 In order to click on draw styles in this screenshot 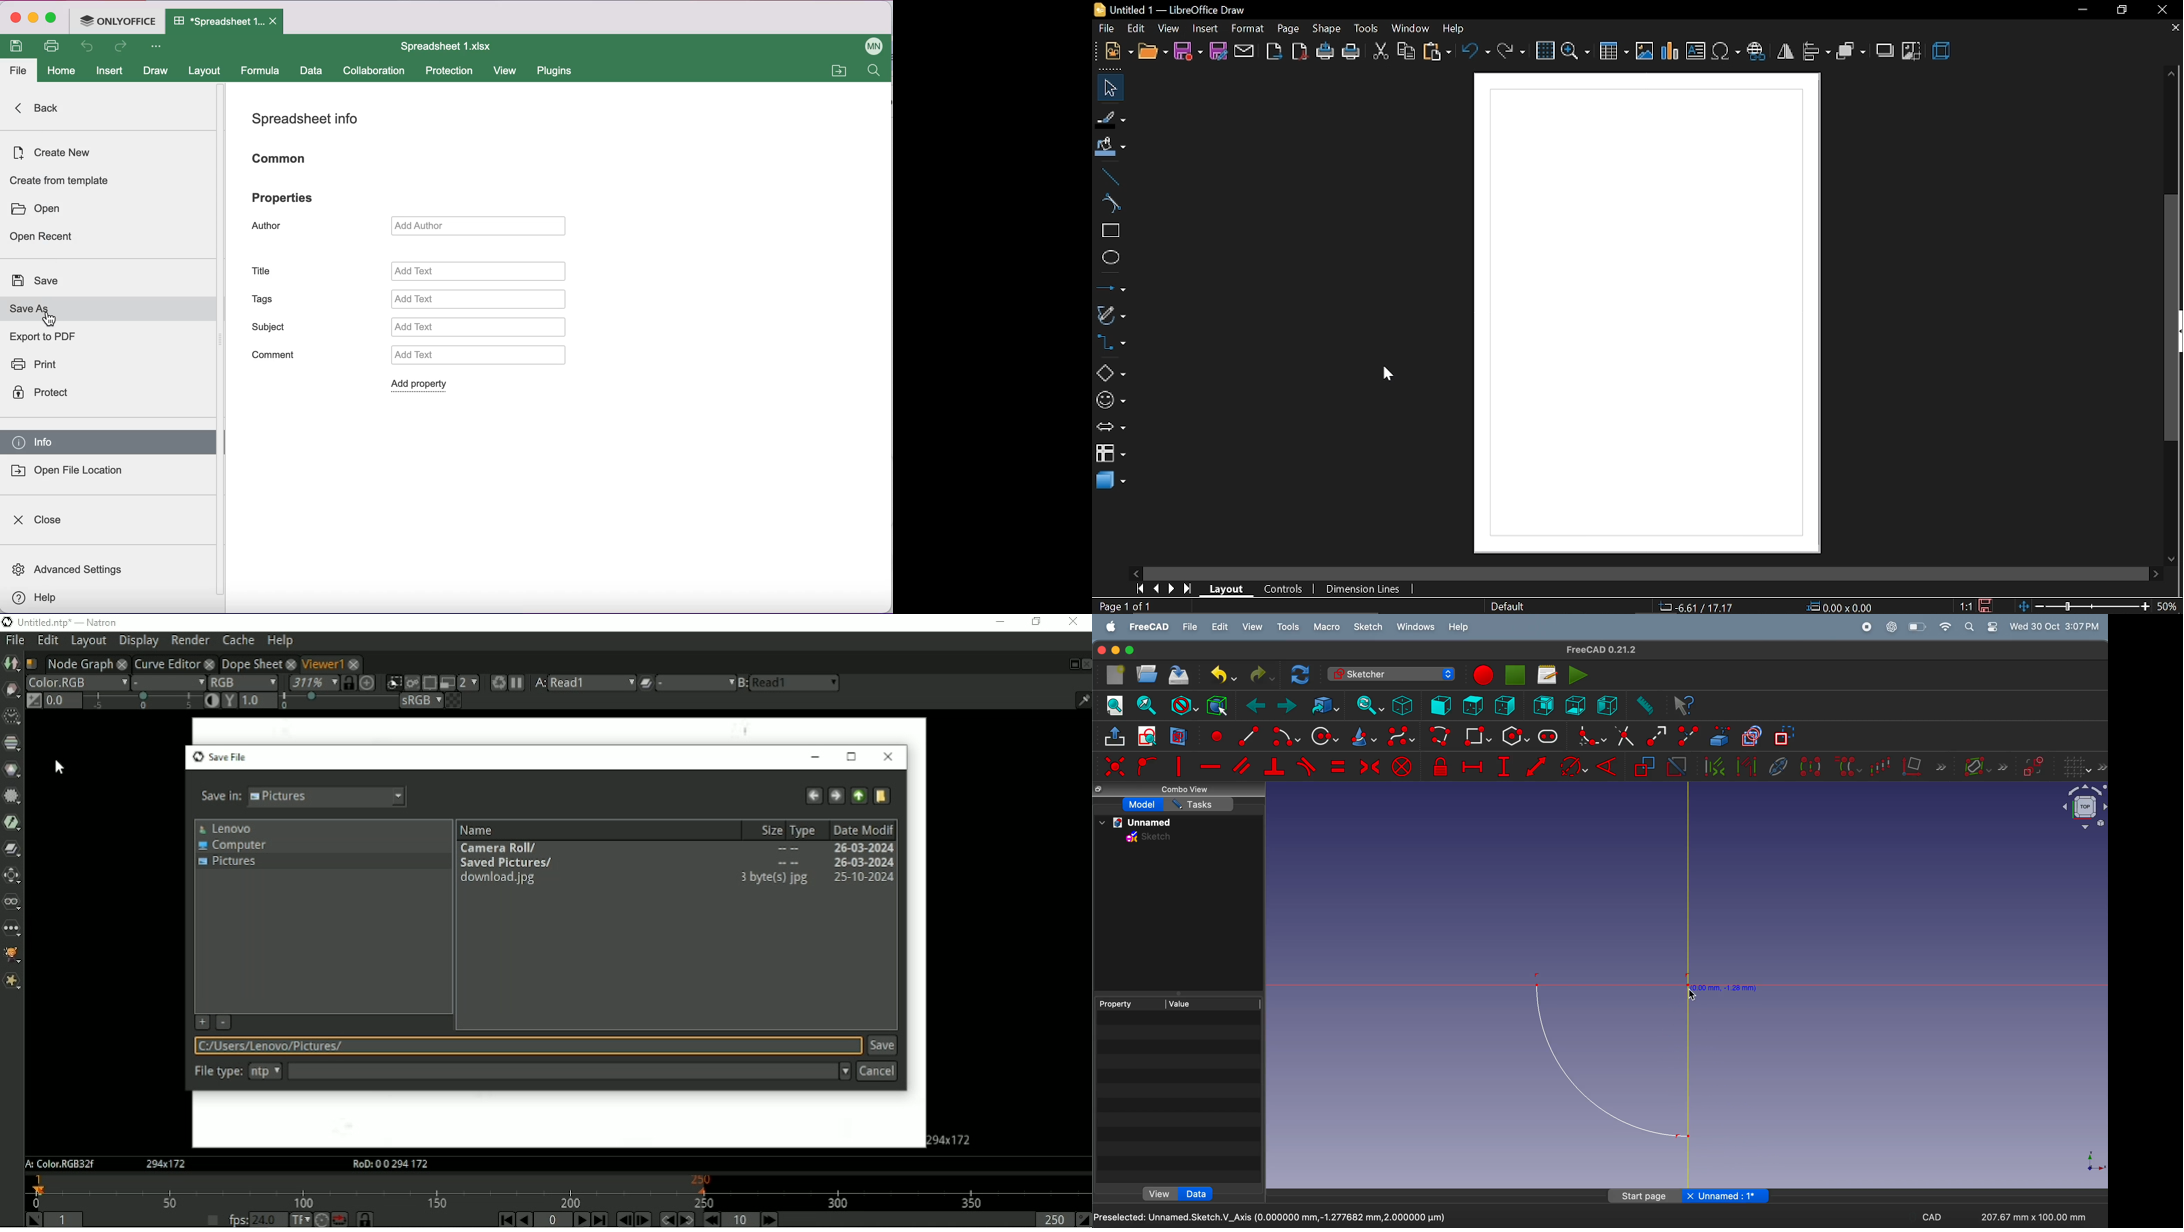, I will do `click(1184, 704)`.